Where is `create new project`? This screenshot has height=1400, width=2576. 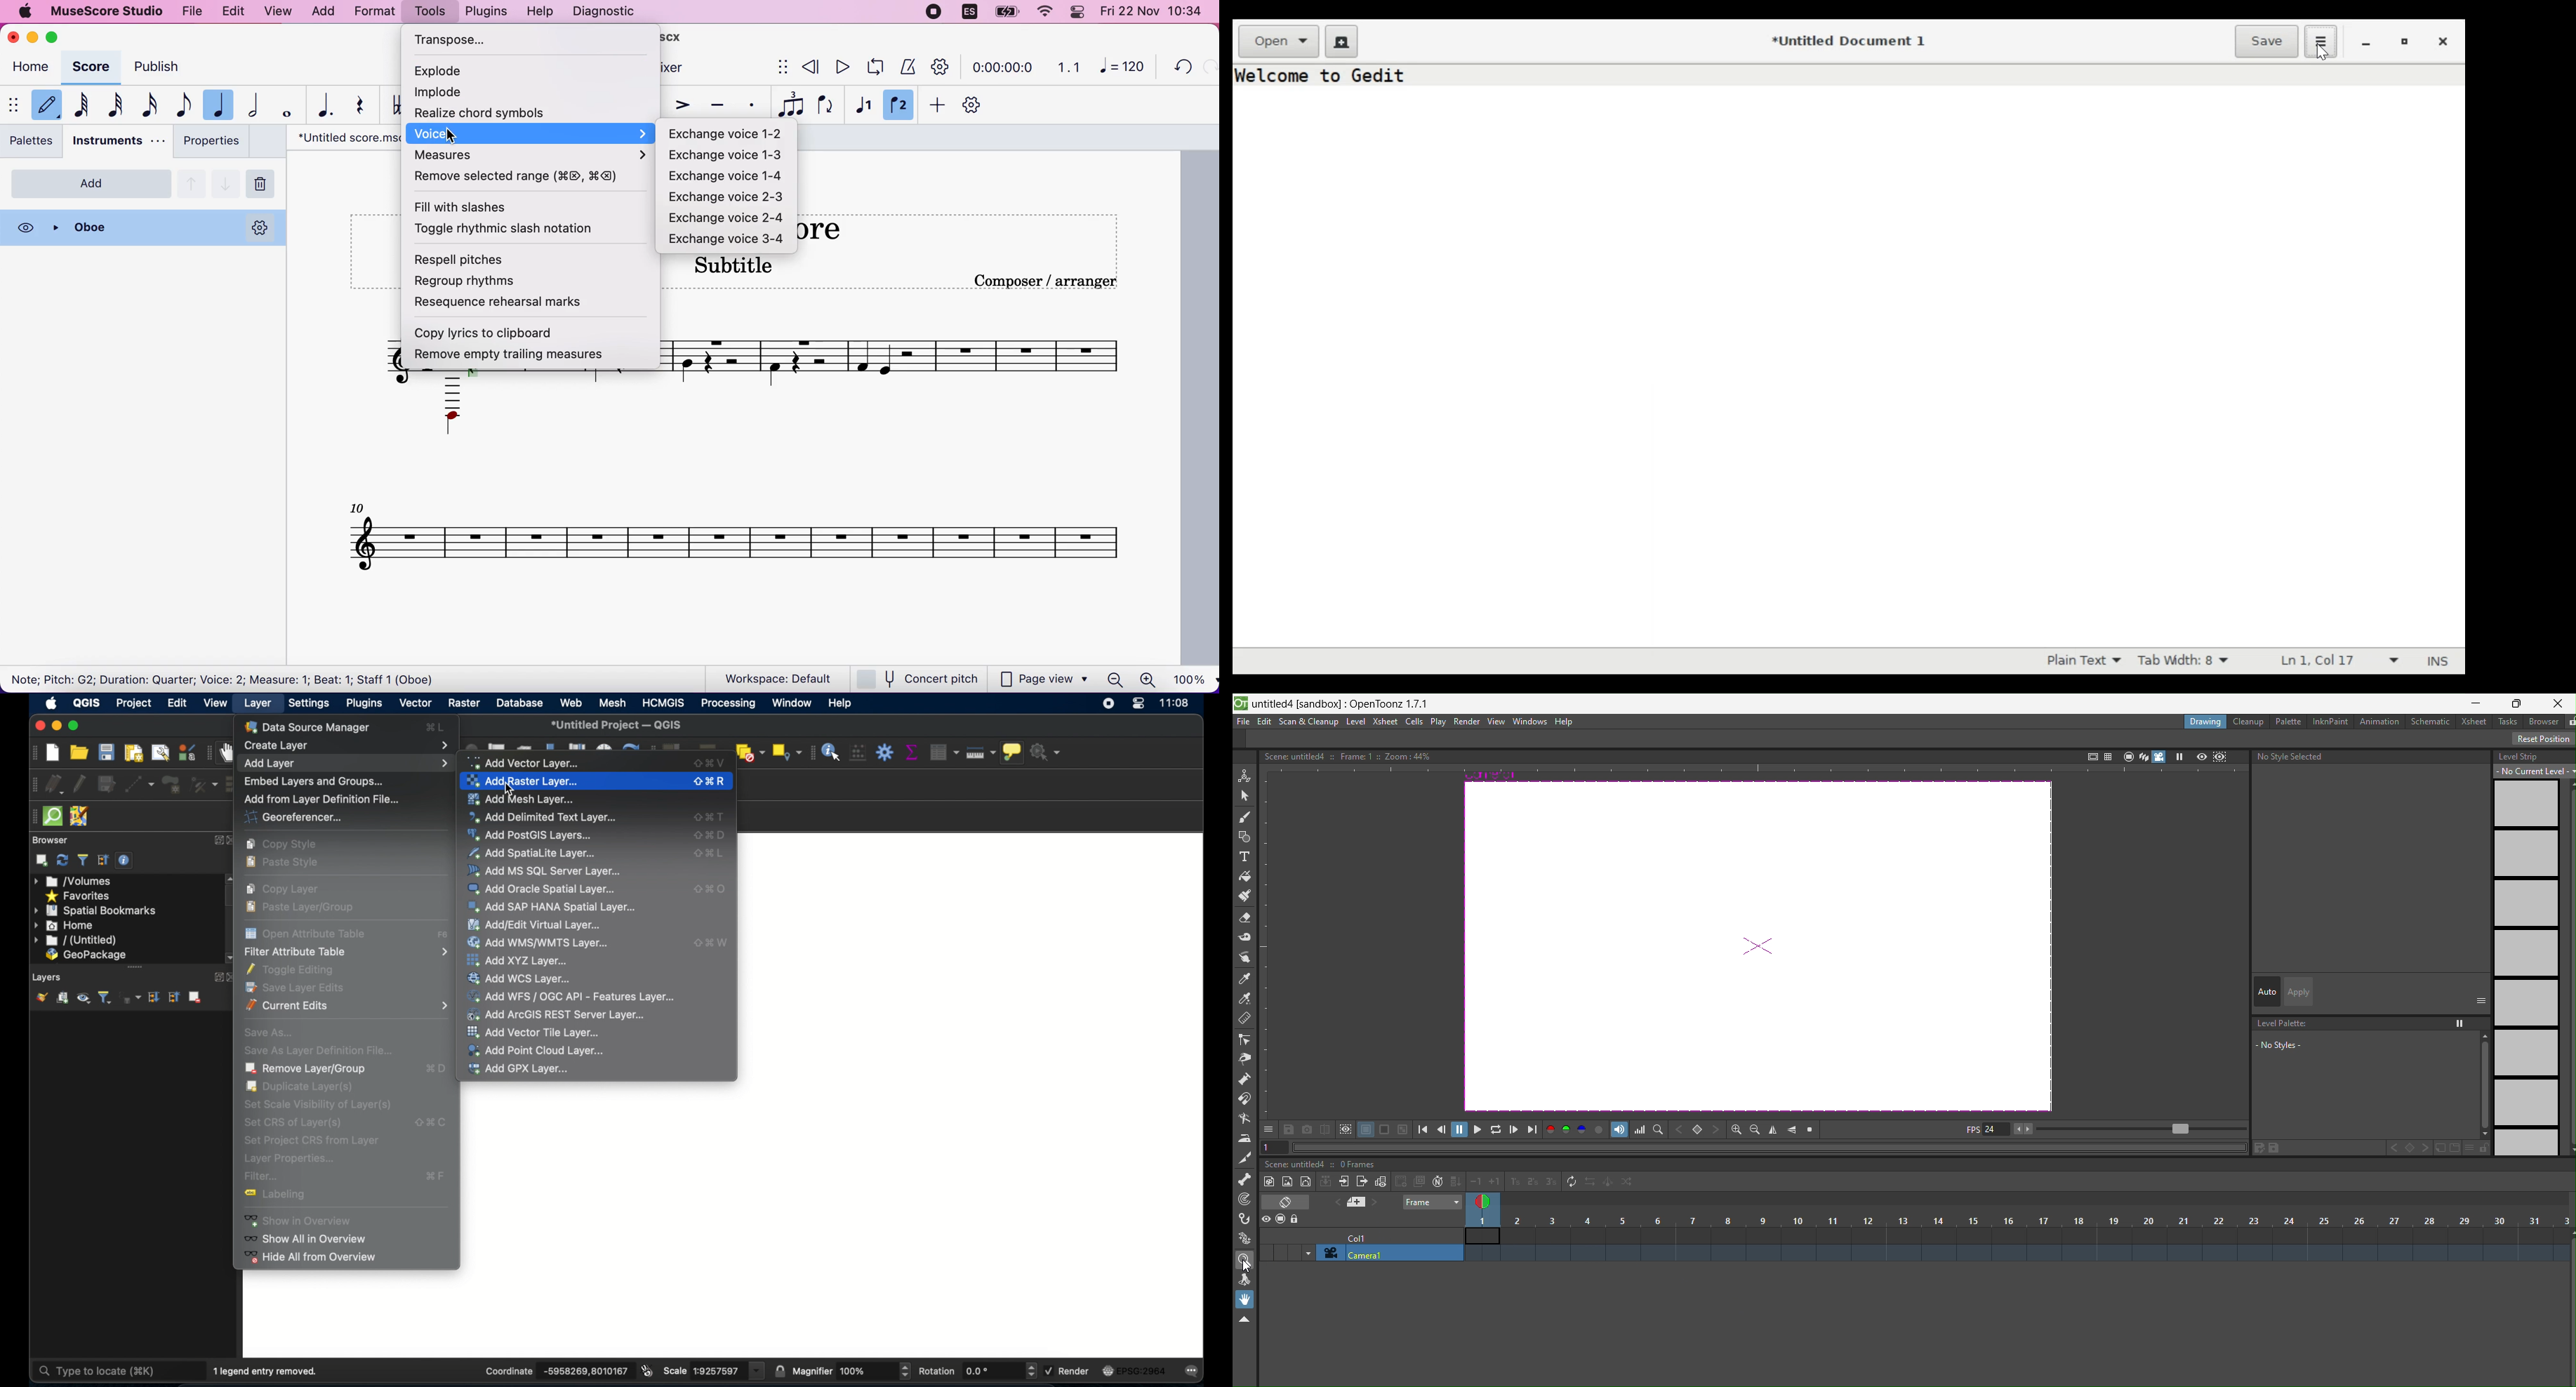 create new project is located at coordinates (52, 753).